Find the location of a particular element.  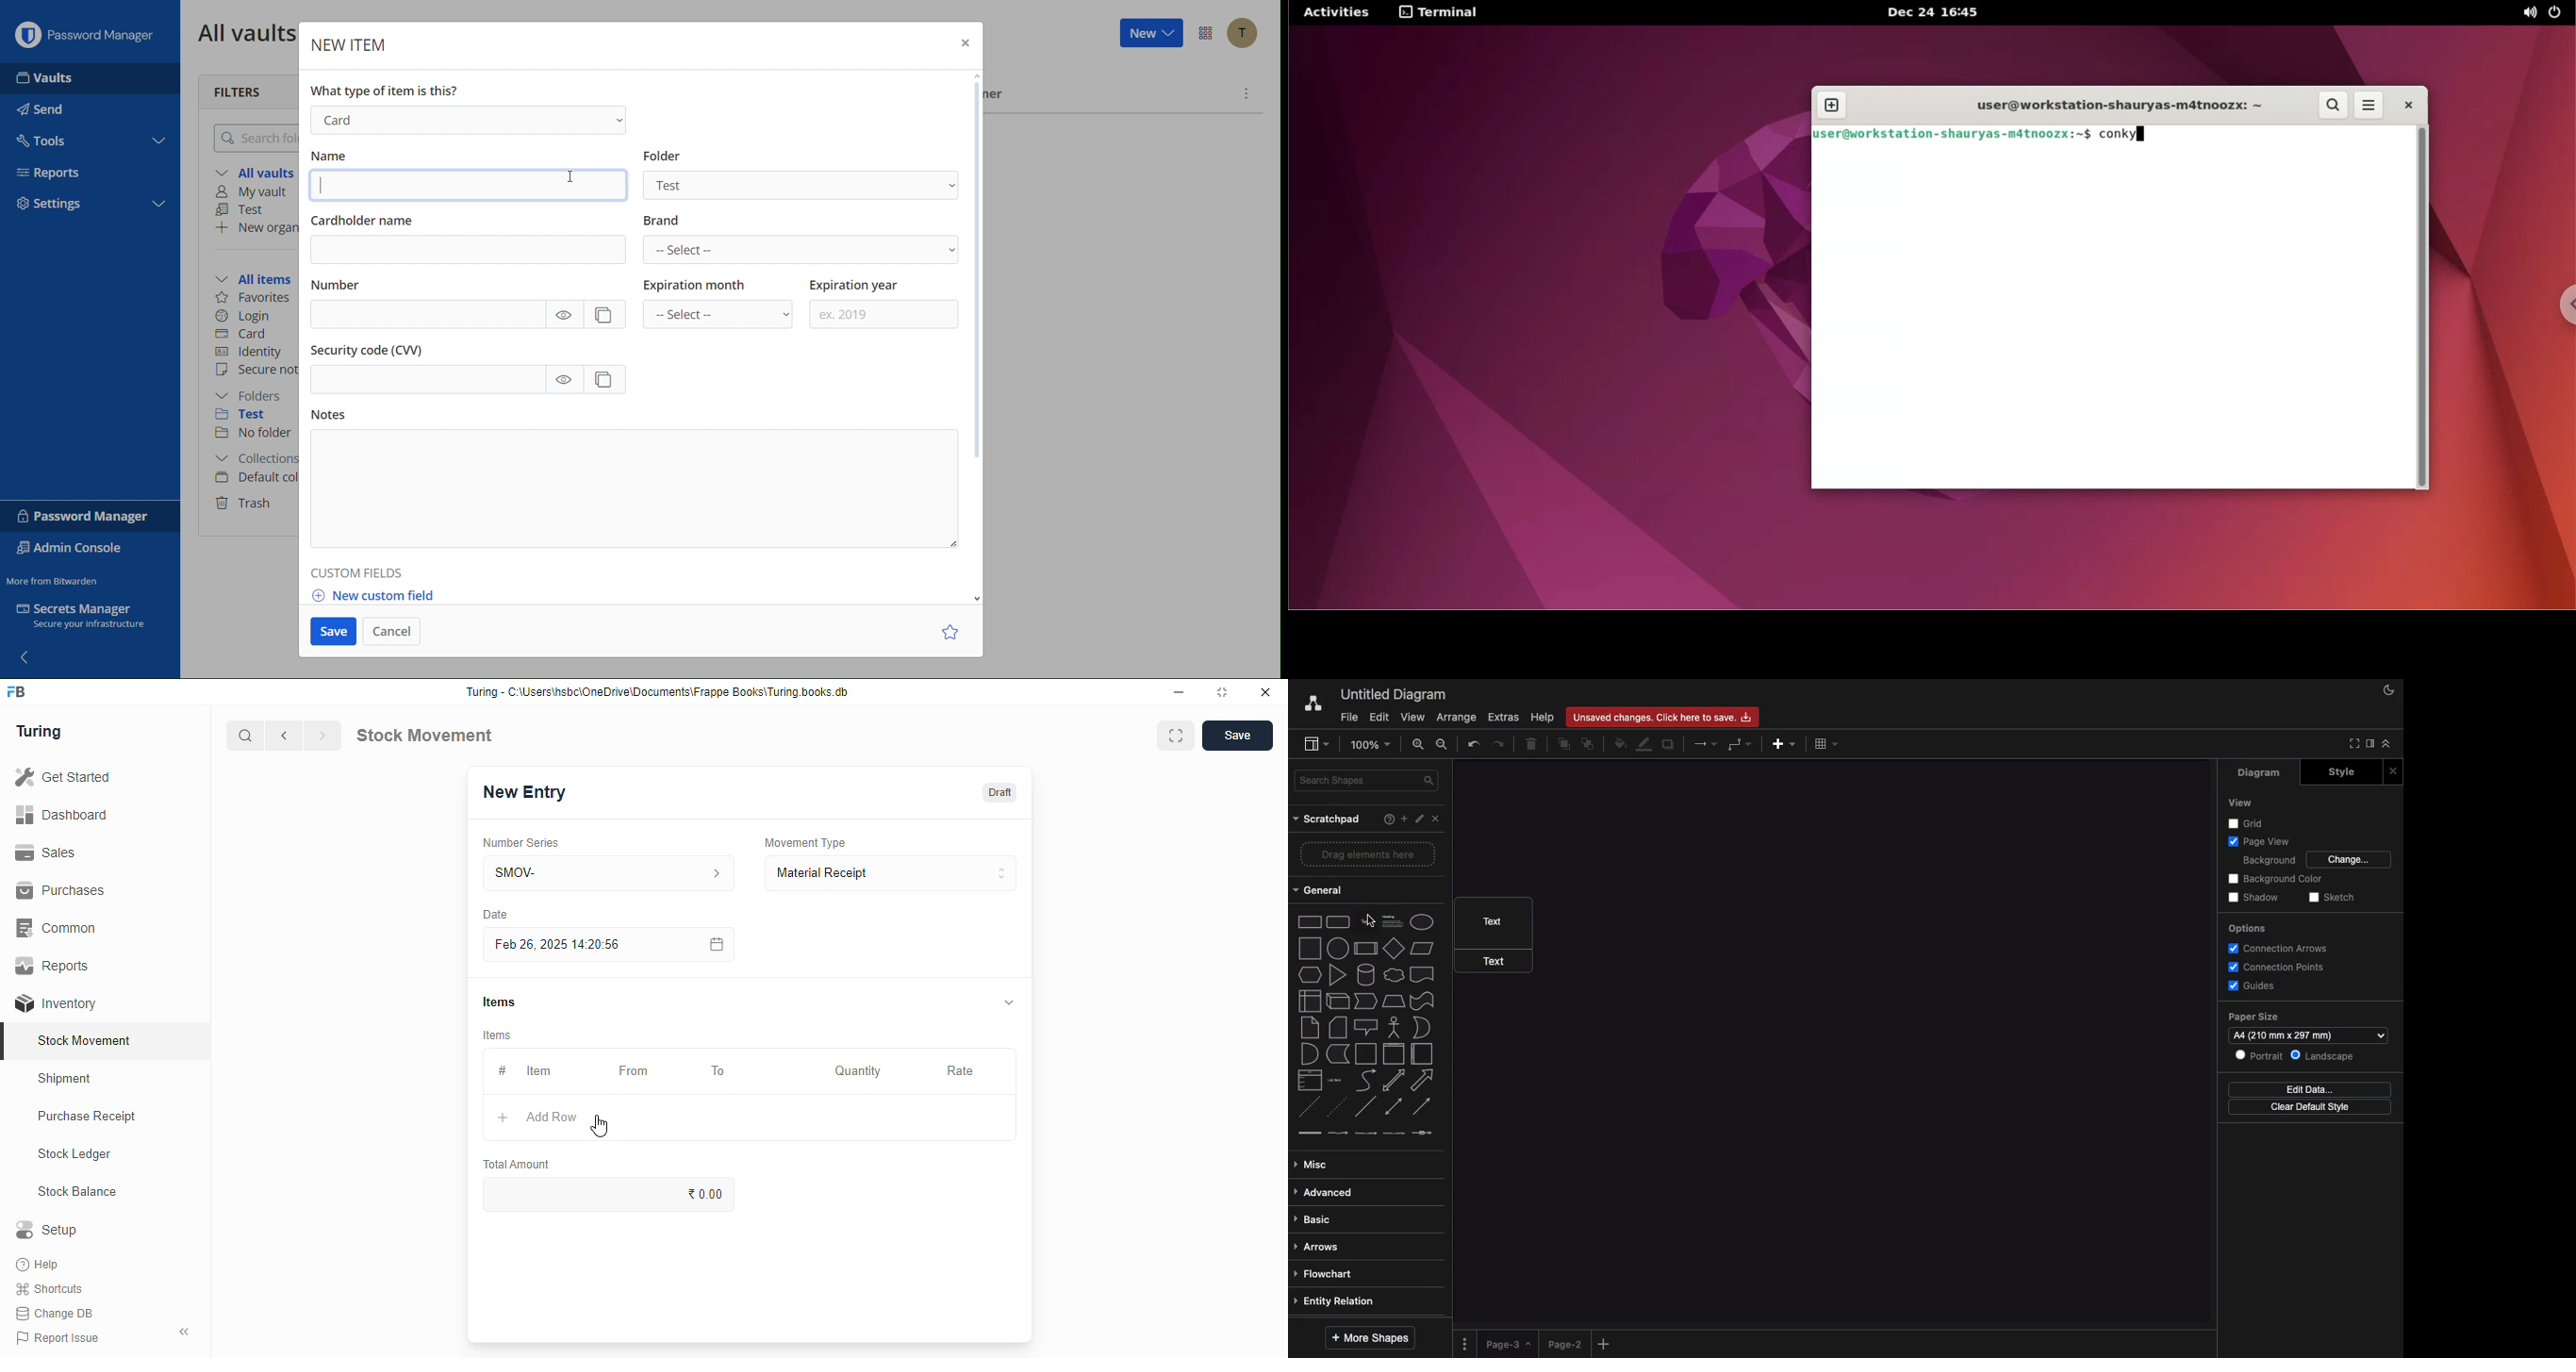

Secure note is located at coordinates (252, 372).